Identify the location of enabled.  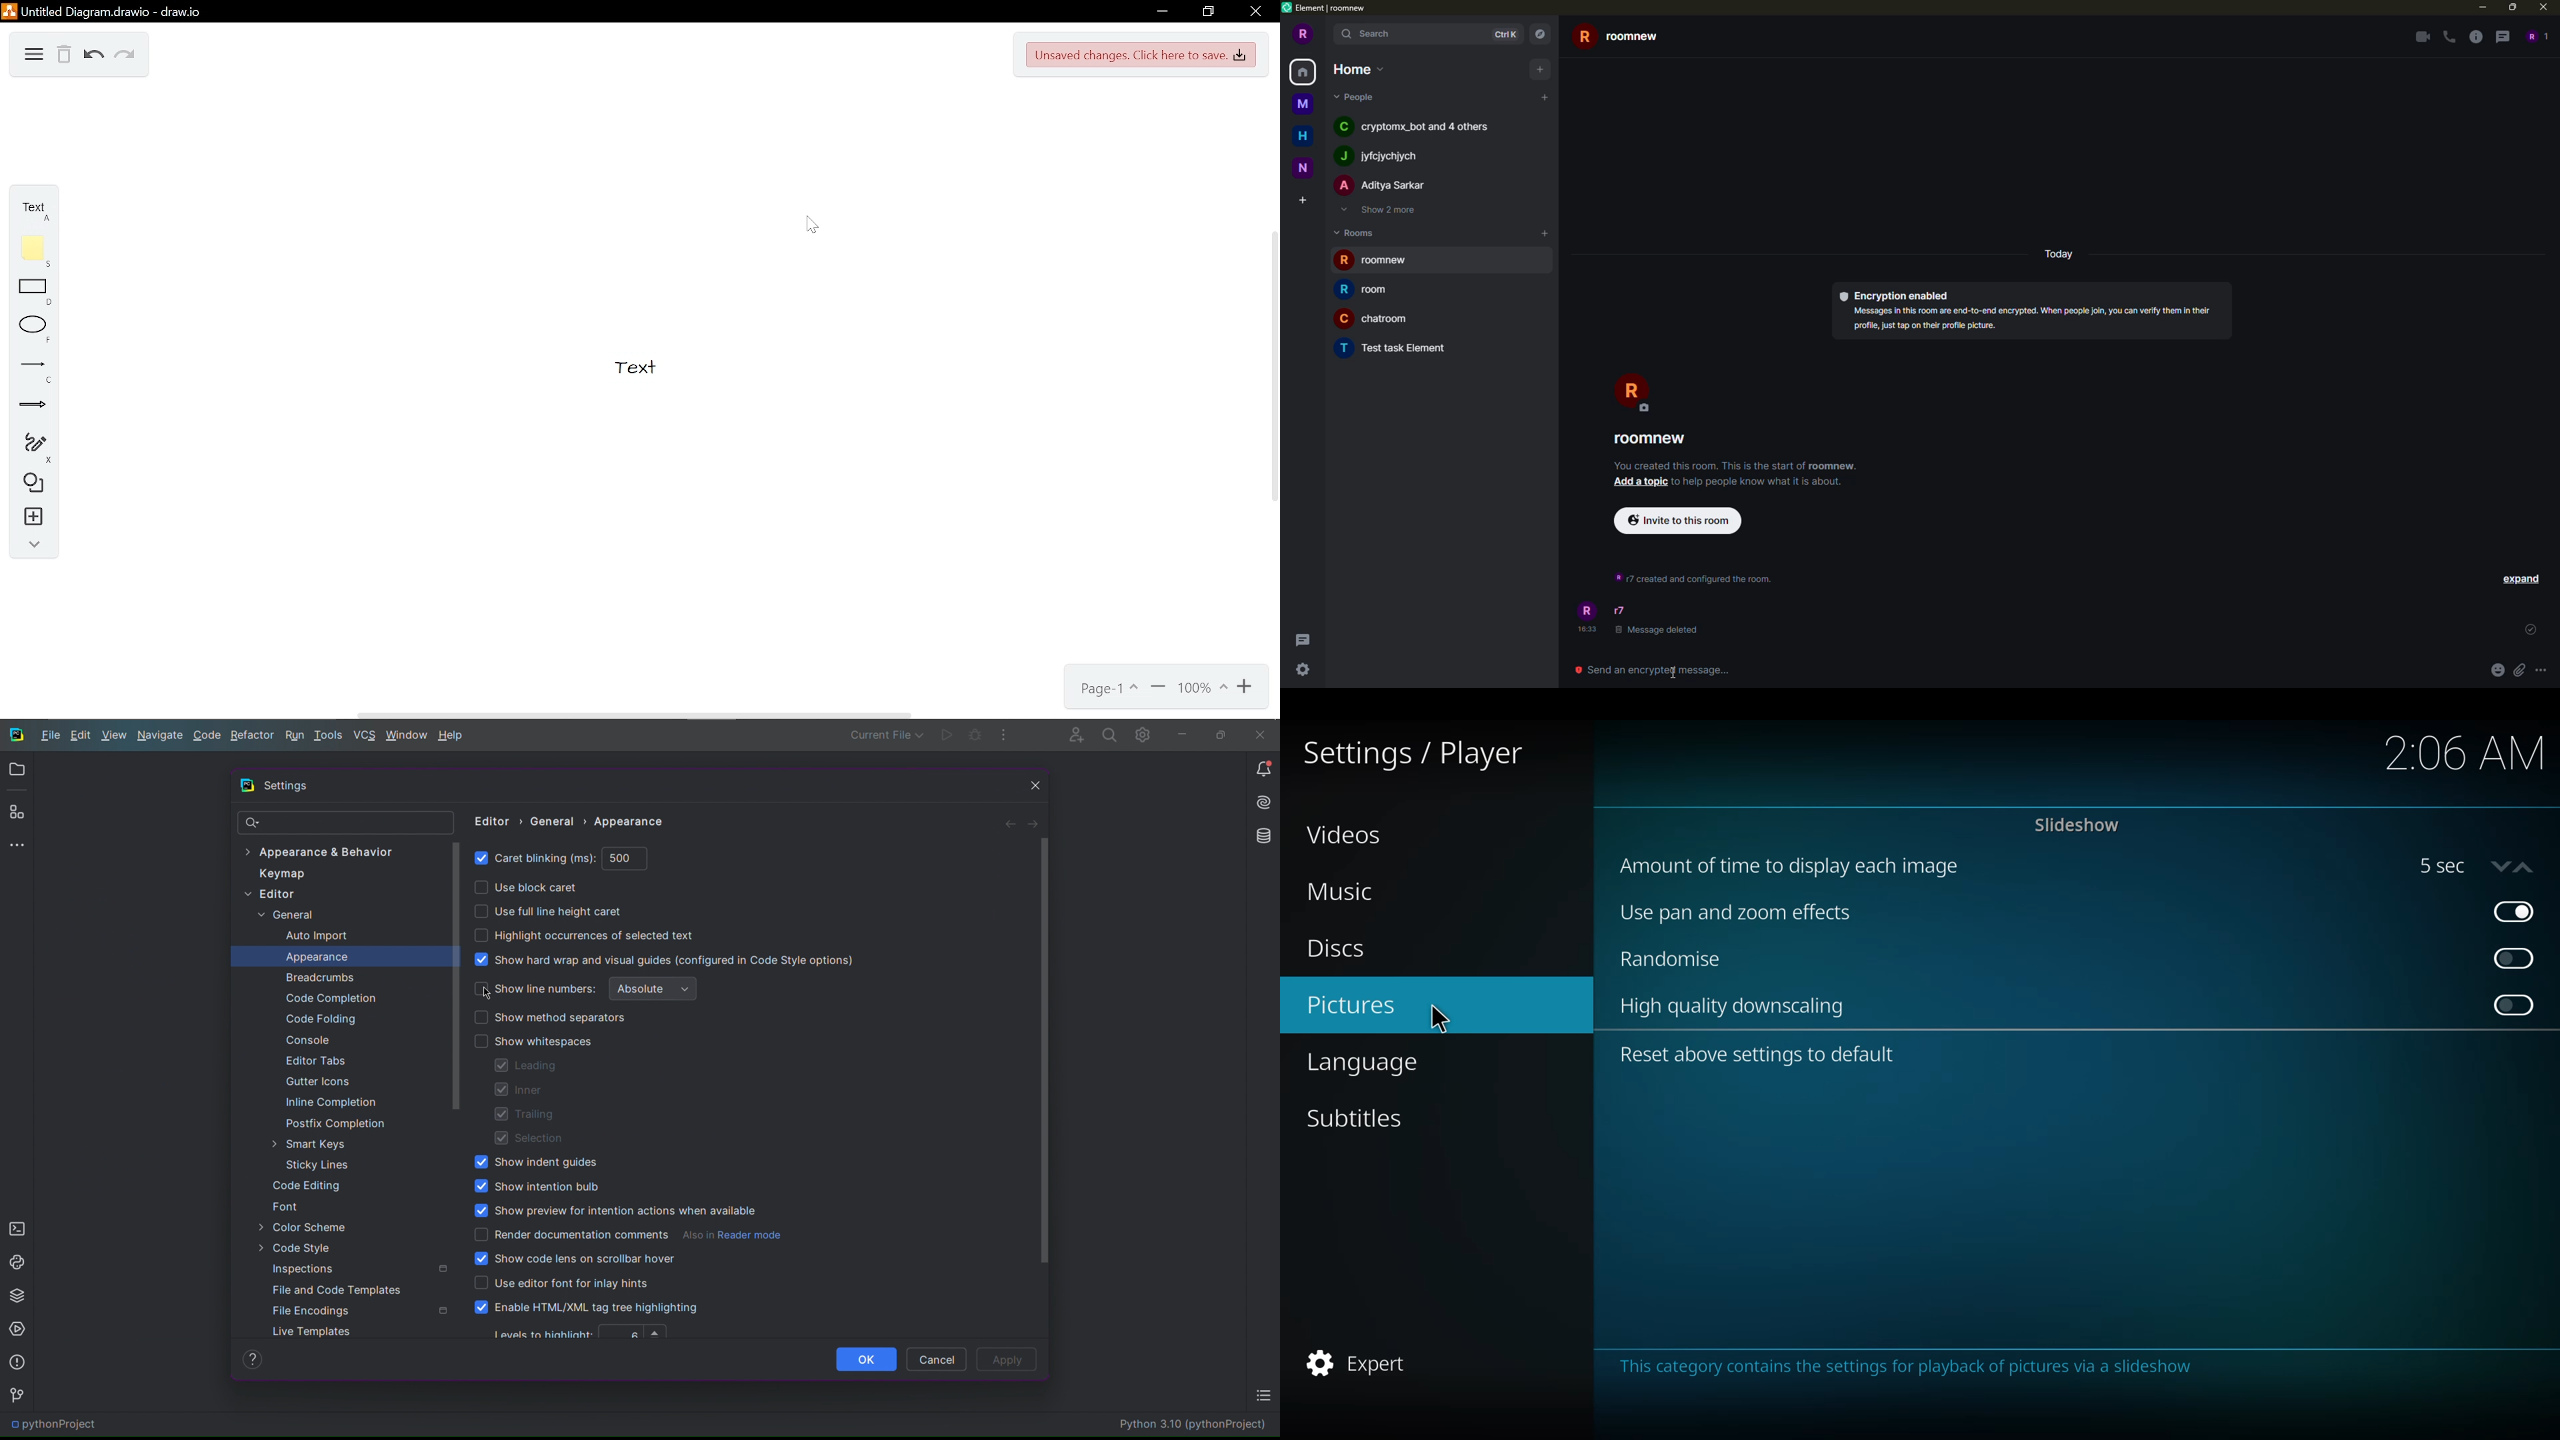
(2515, 911).